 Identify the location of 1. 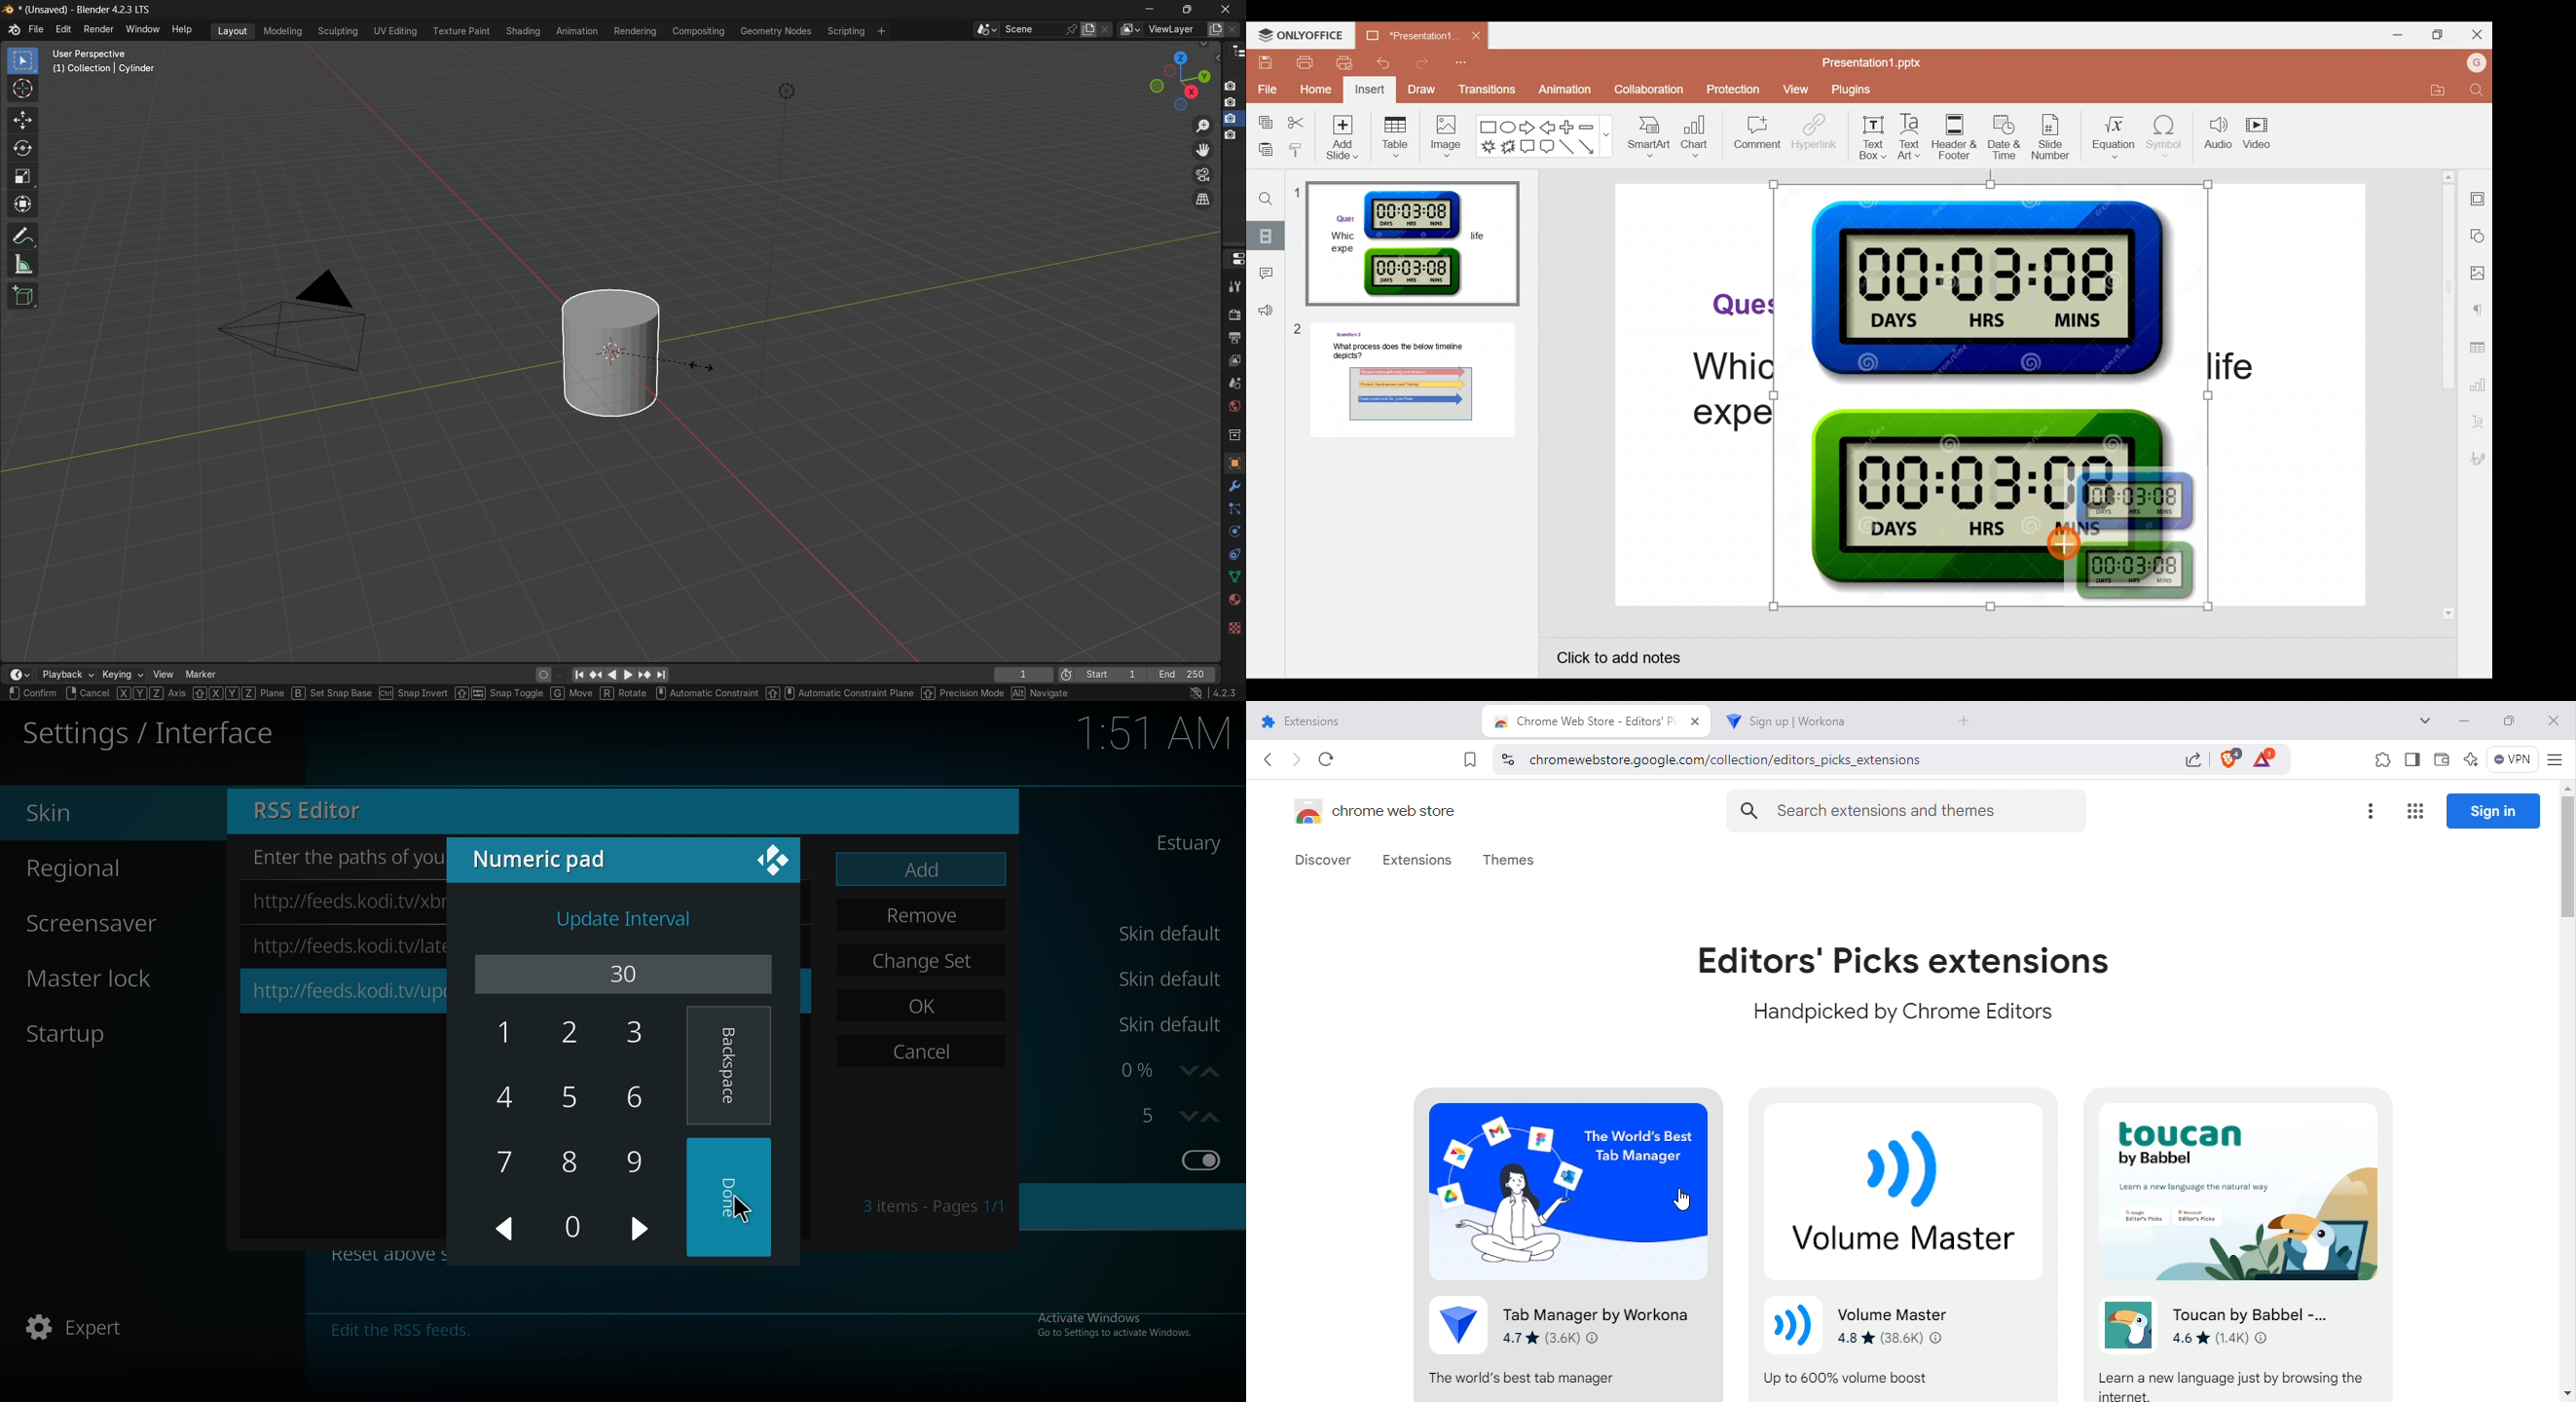
(1022, 675).